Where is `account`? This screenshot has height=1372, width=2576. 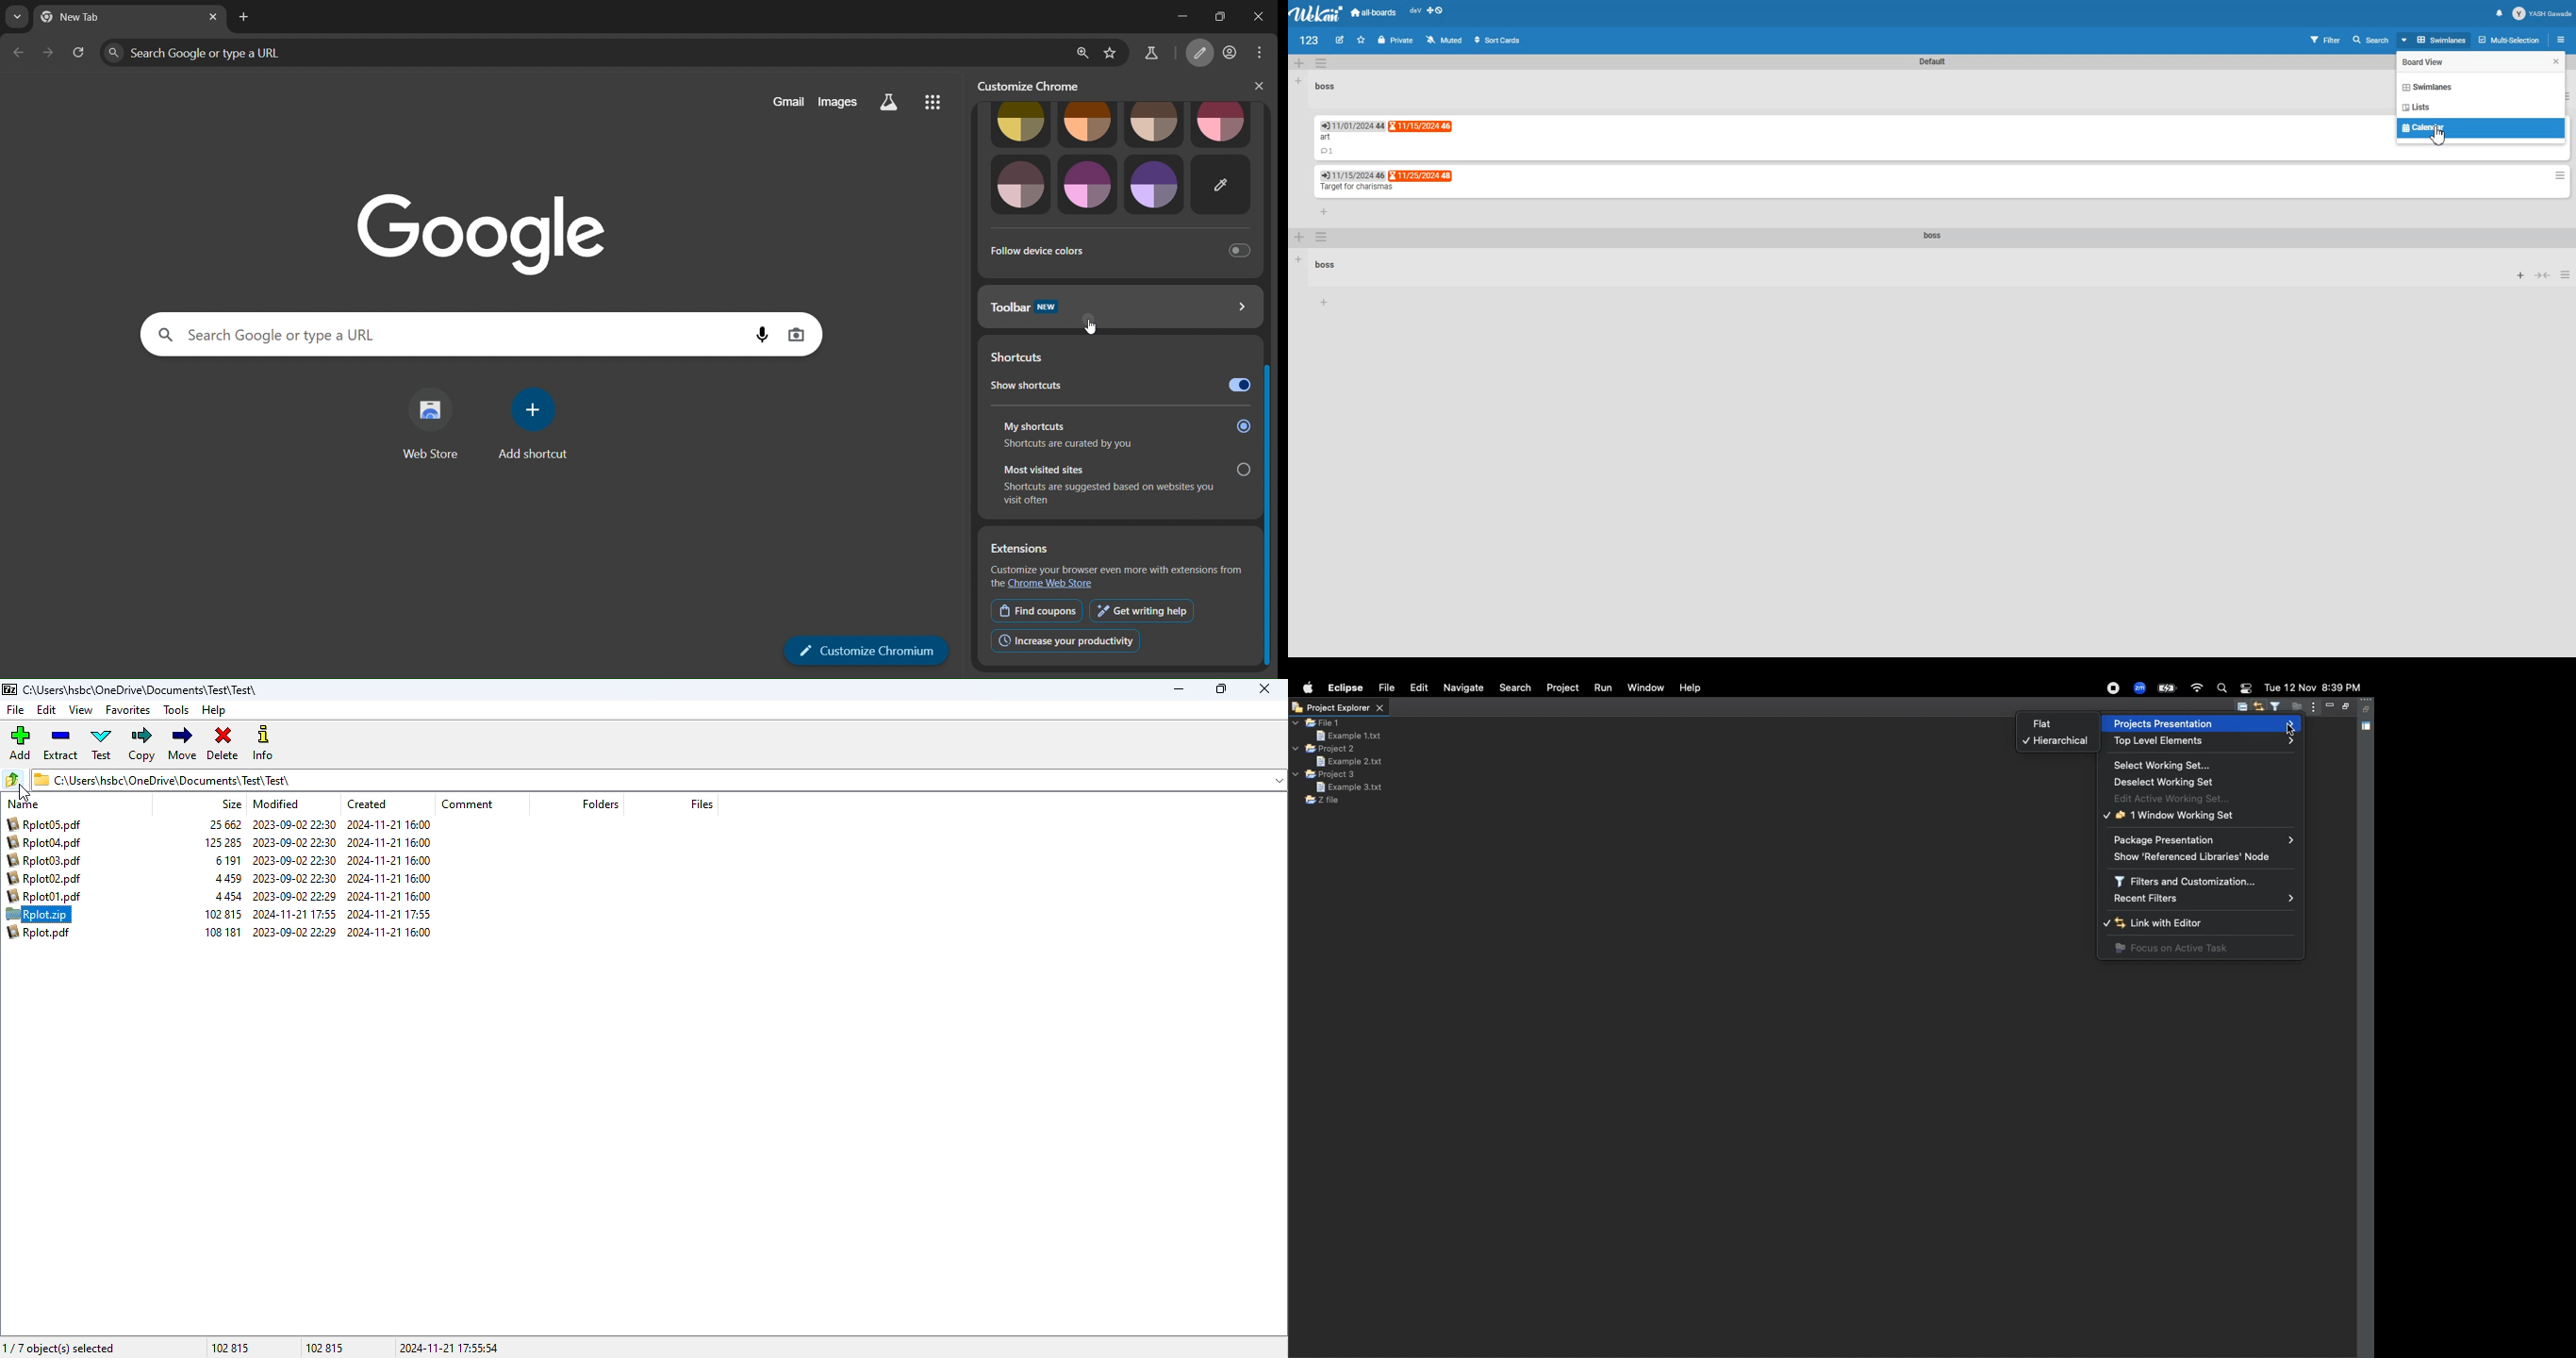
account is located at coordinates (1231, 53).